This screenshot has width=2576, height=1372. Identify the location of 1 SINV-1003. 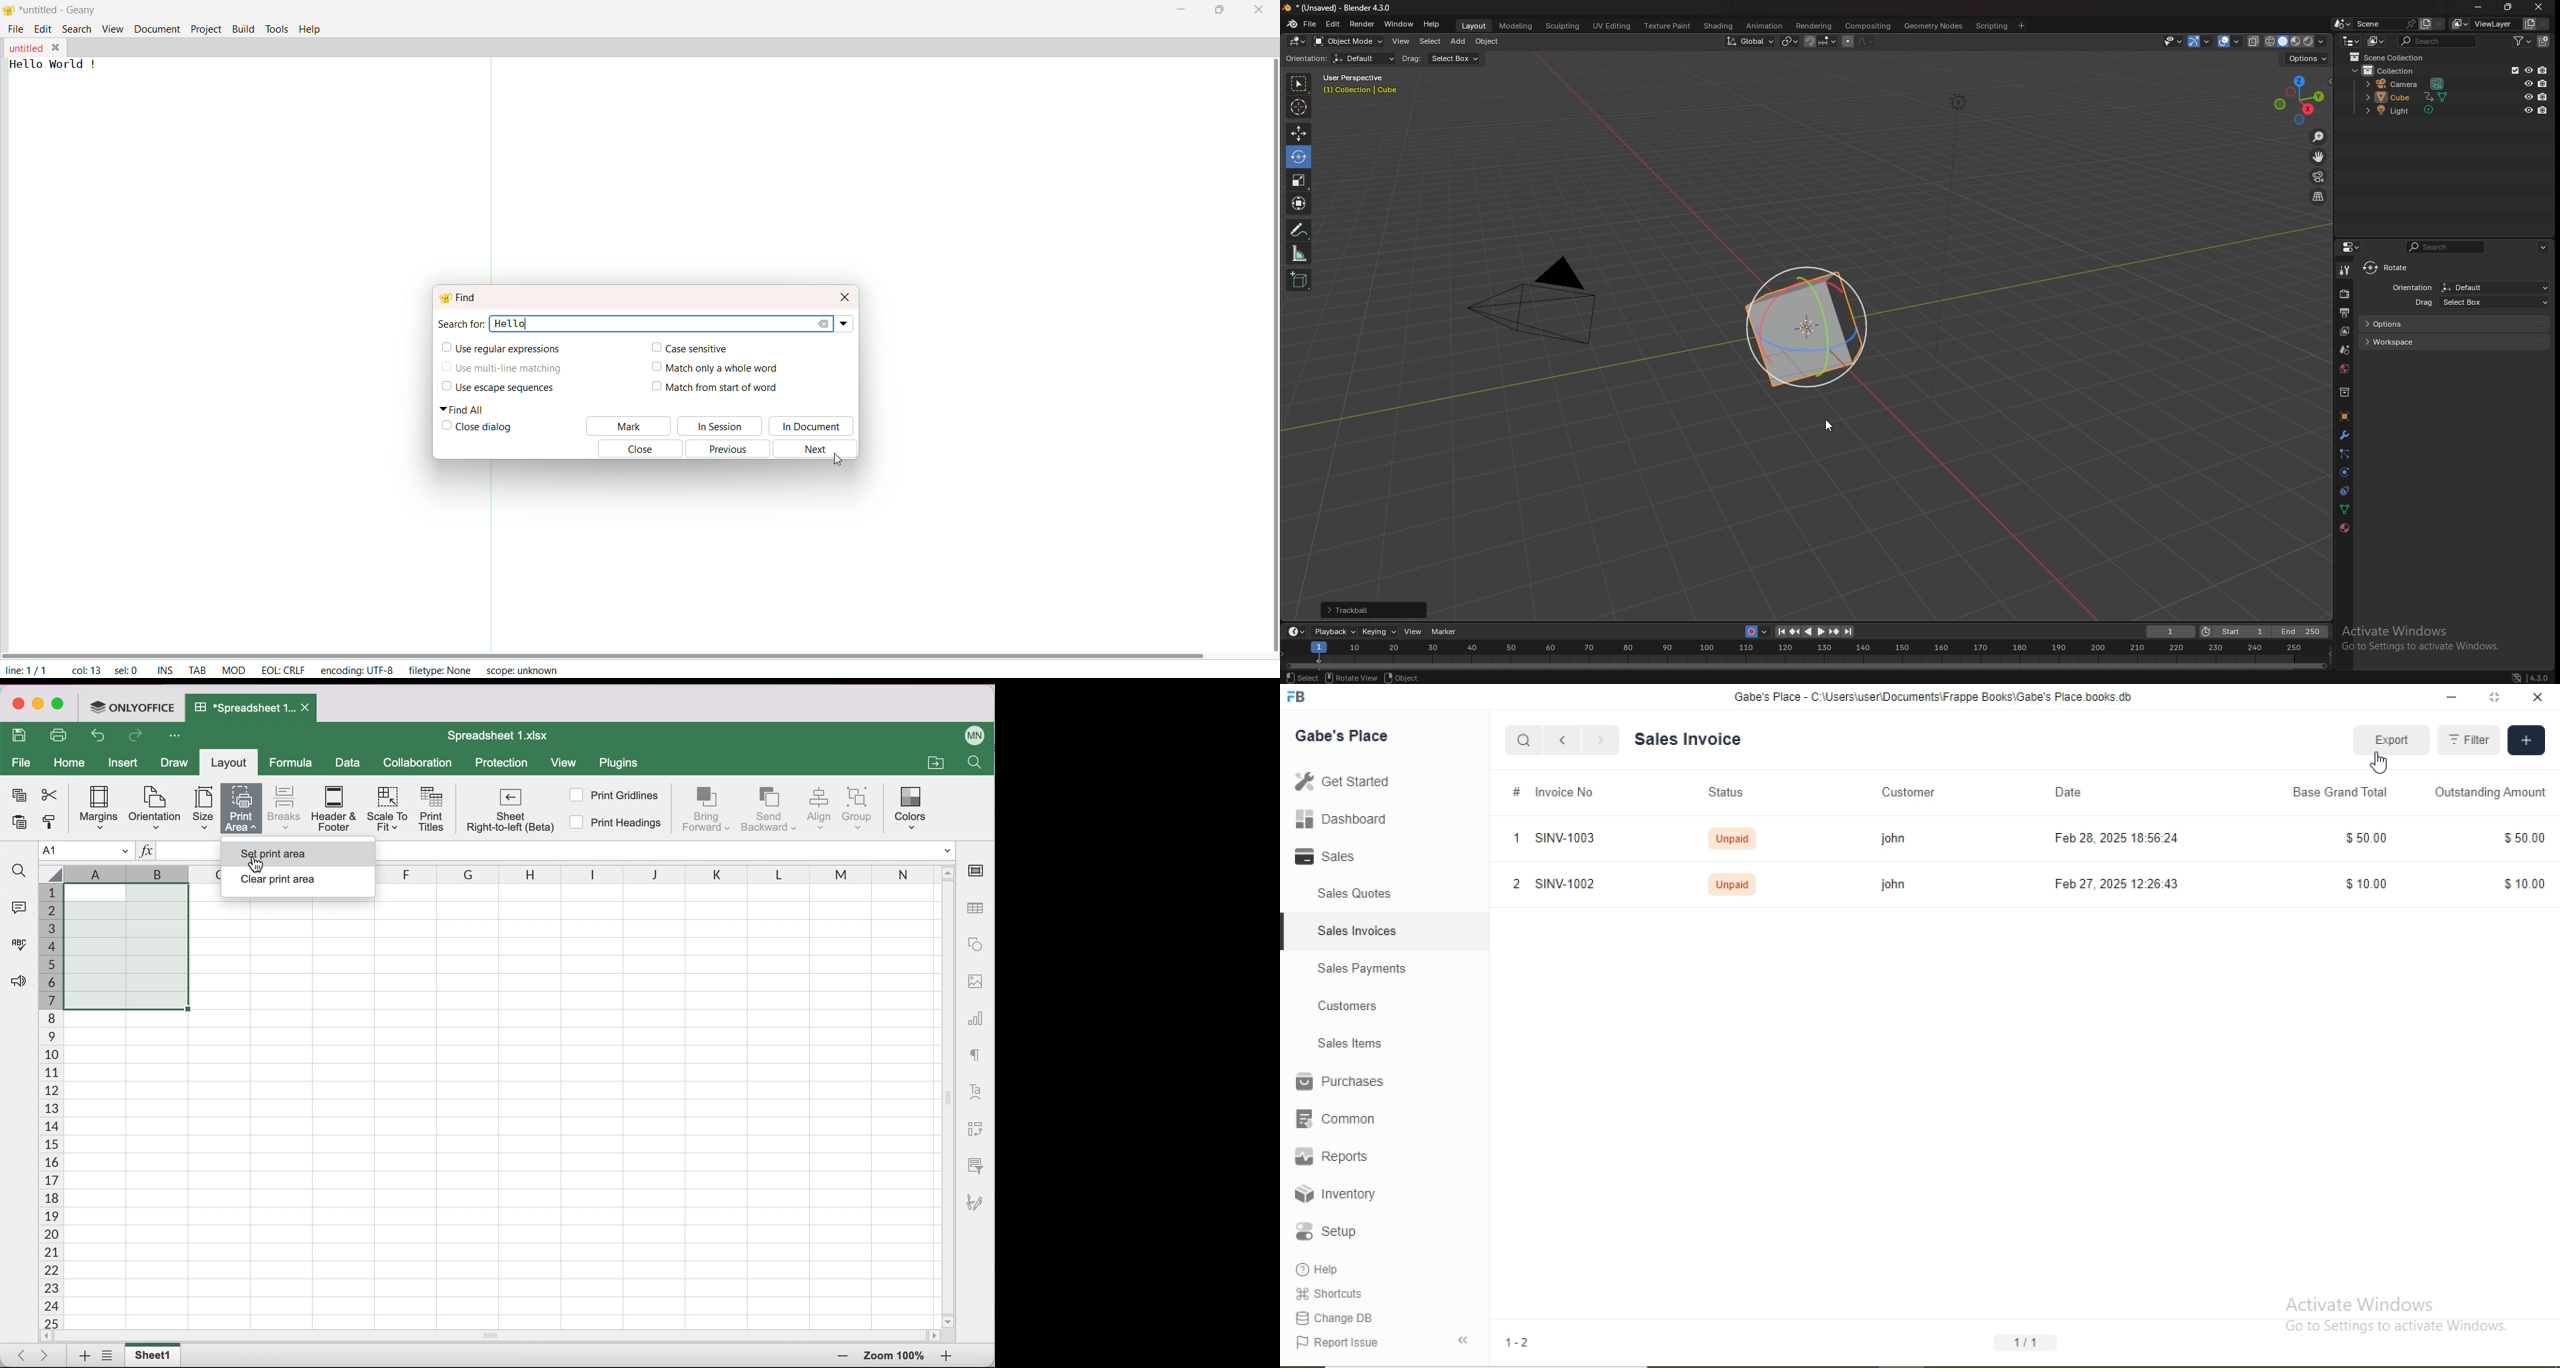
(1551, 839).